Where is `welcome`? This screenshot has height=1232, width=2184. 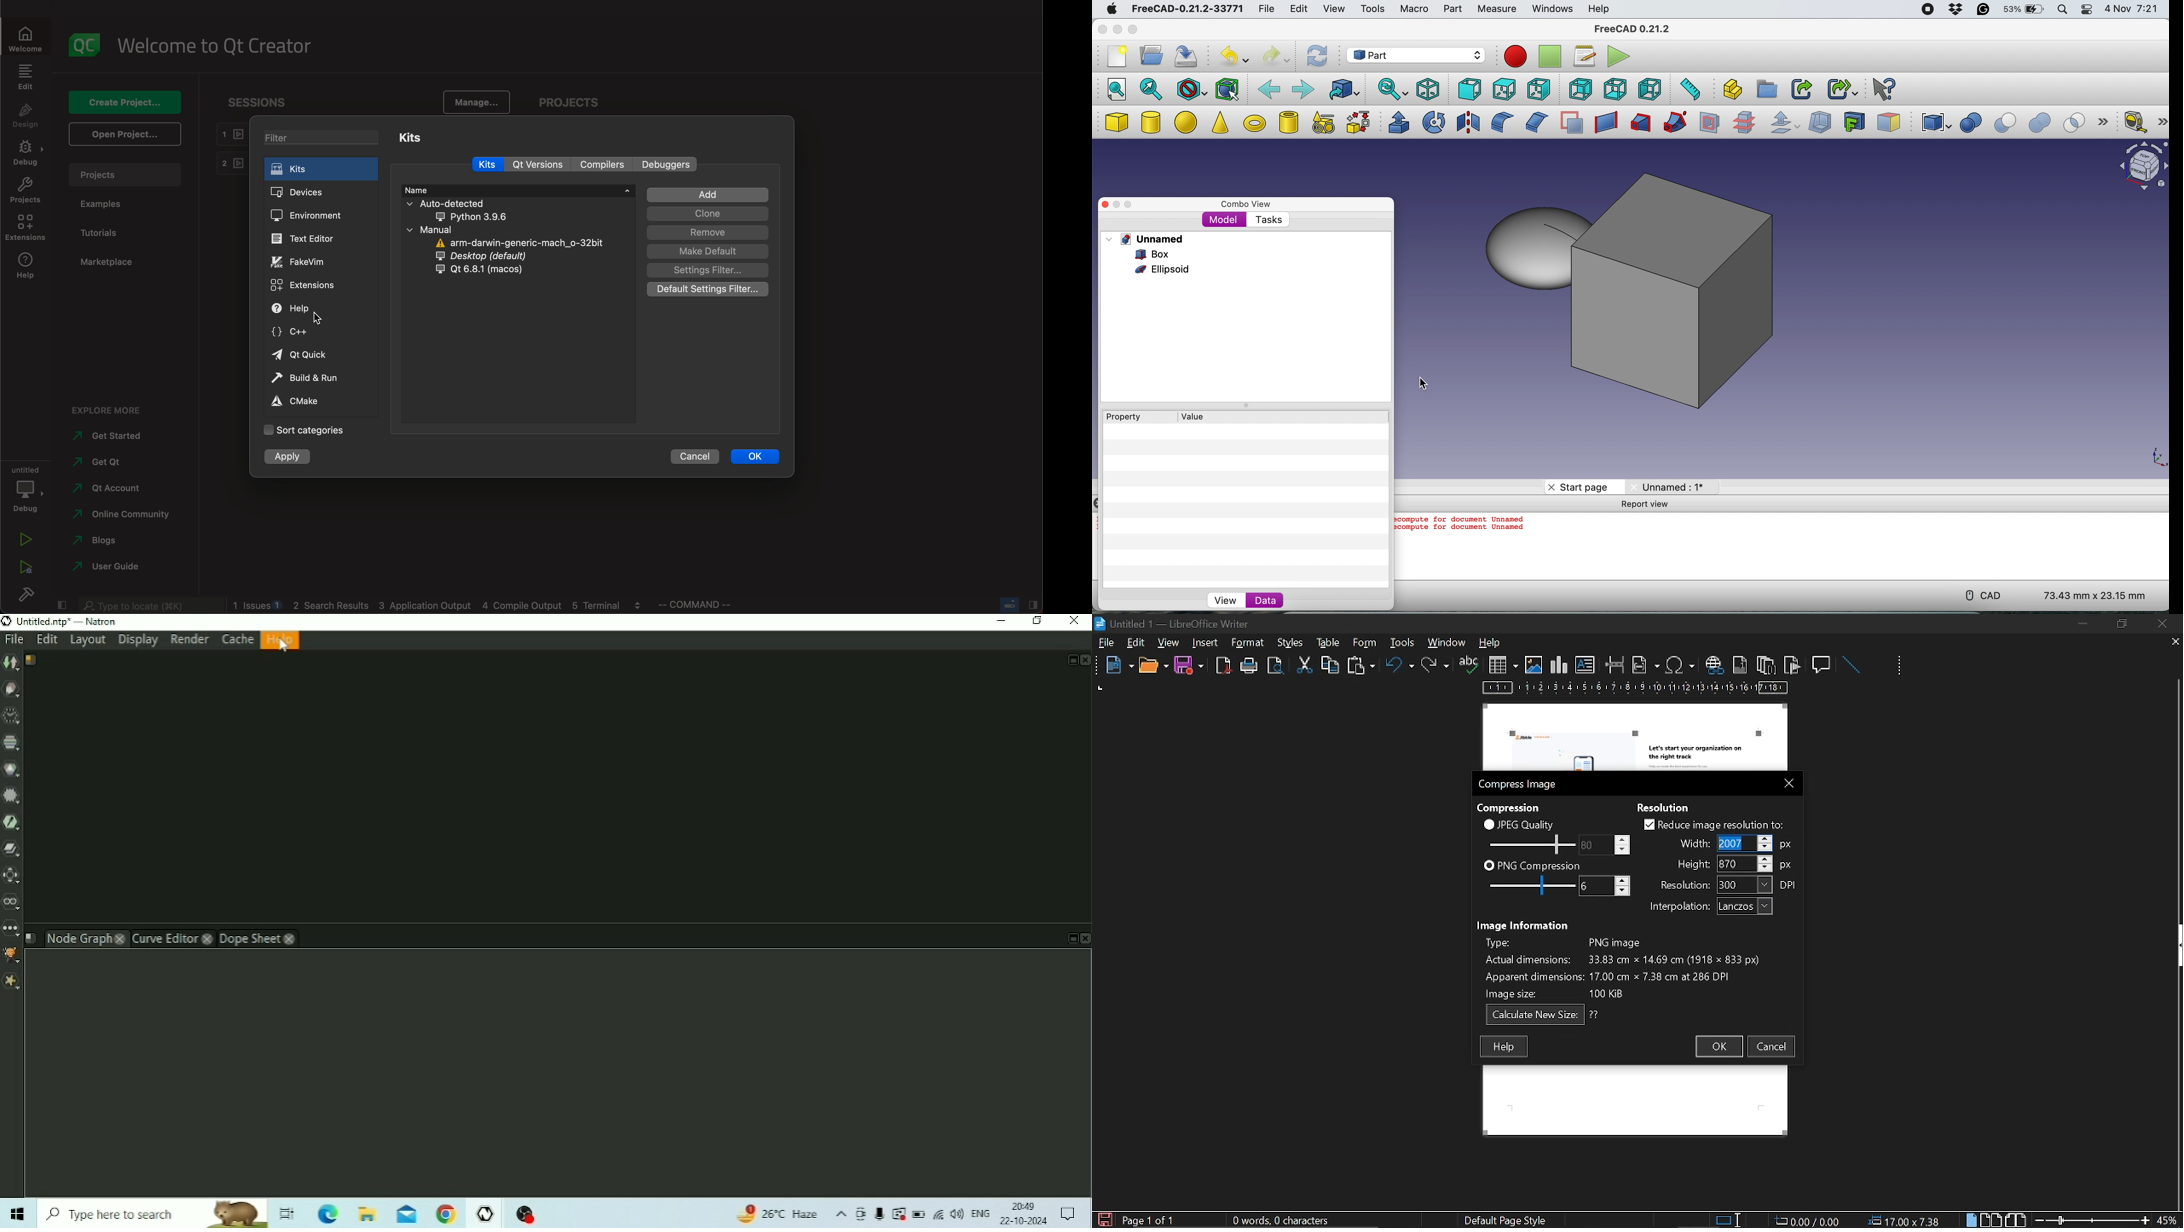
welcome is located at coordinates (215, 46).